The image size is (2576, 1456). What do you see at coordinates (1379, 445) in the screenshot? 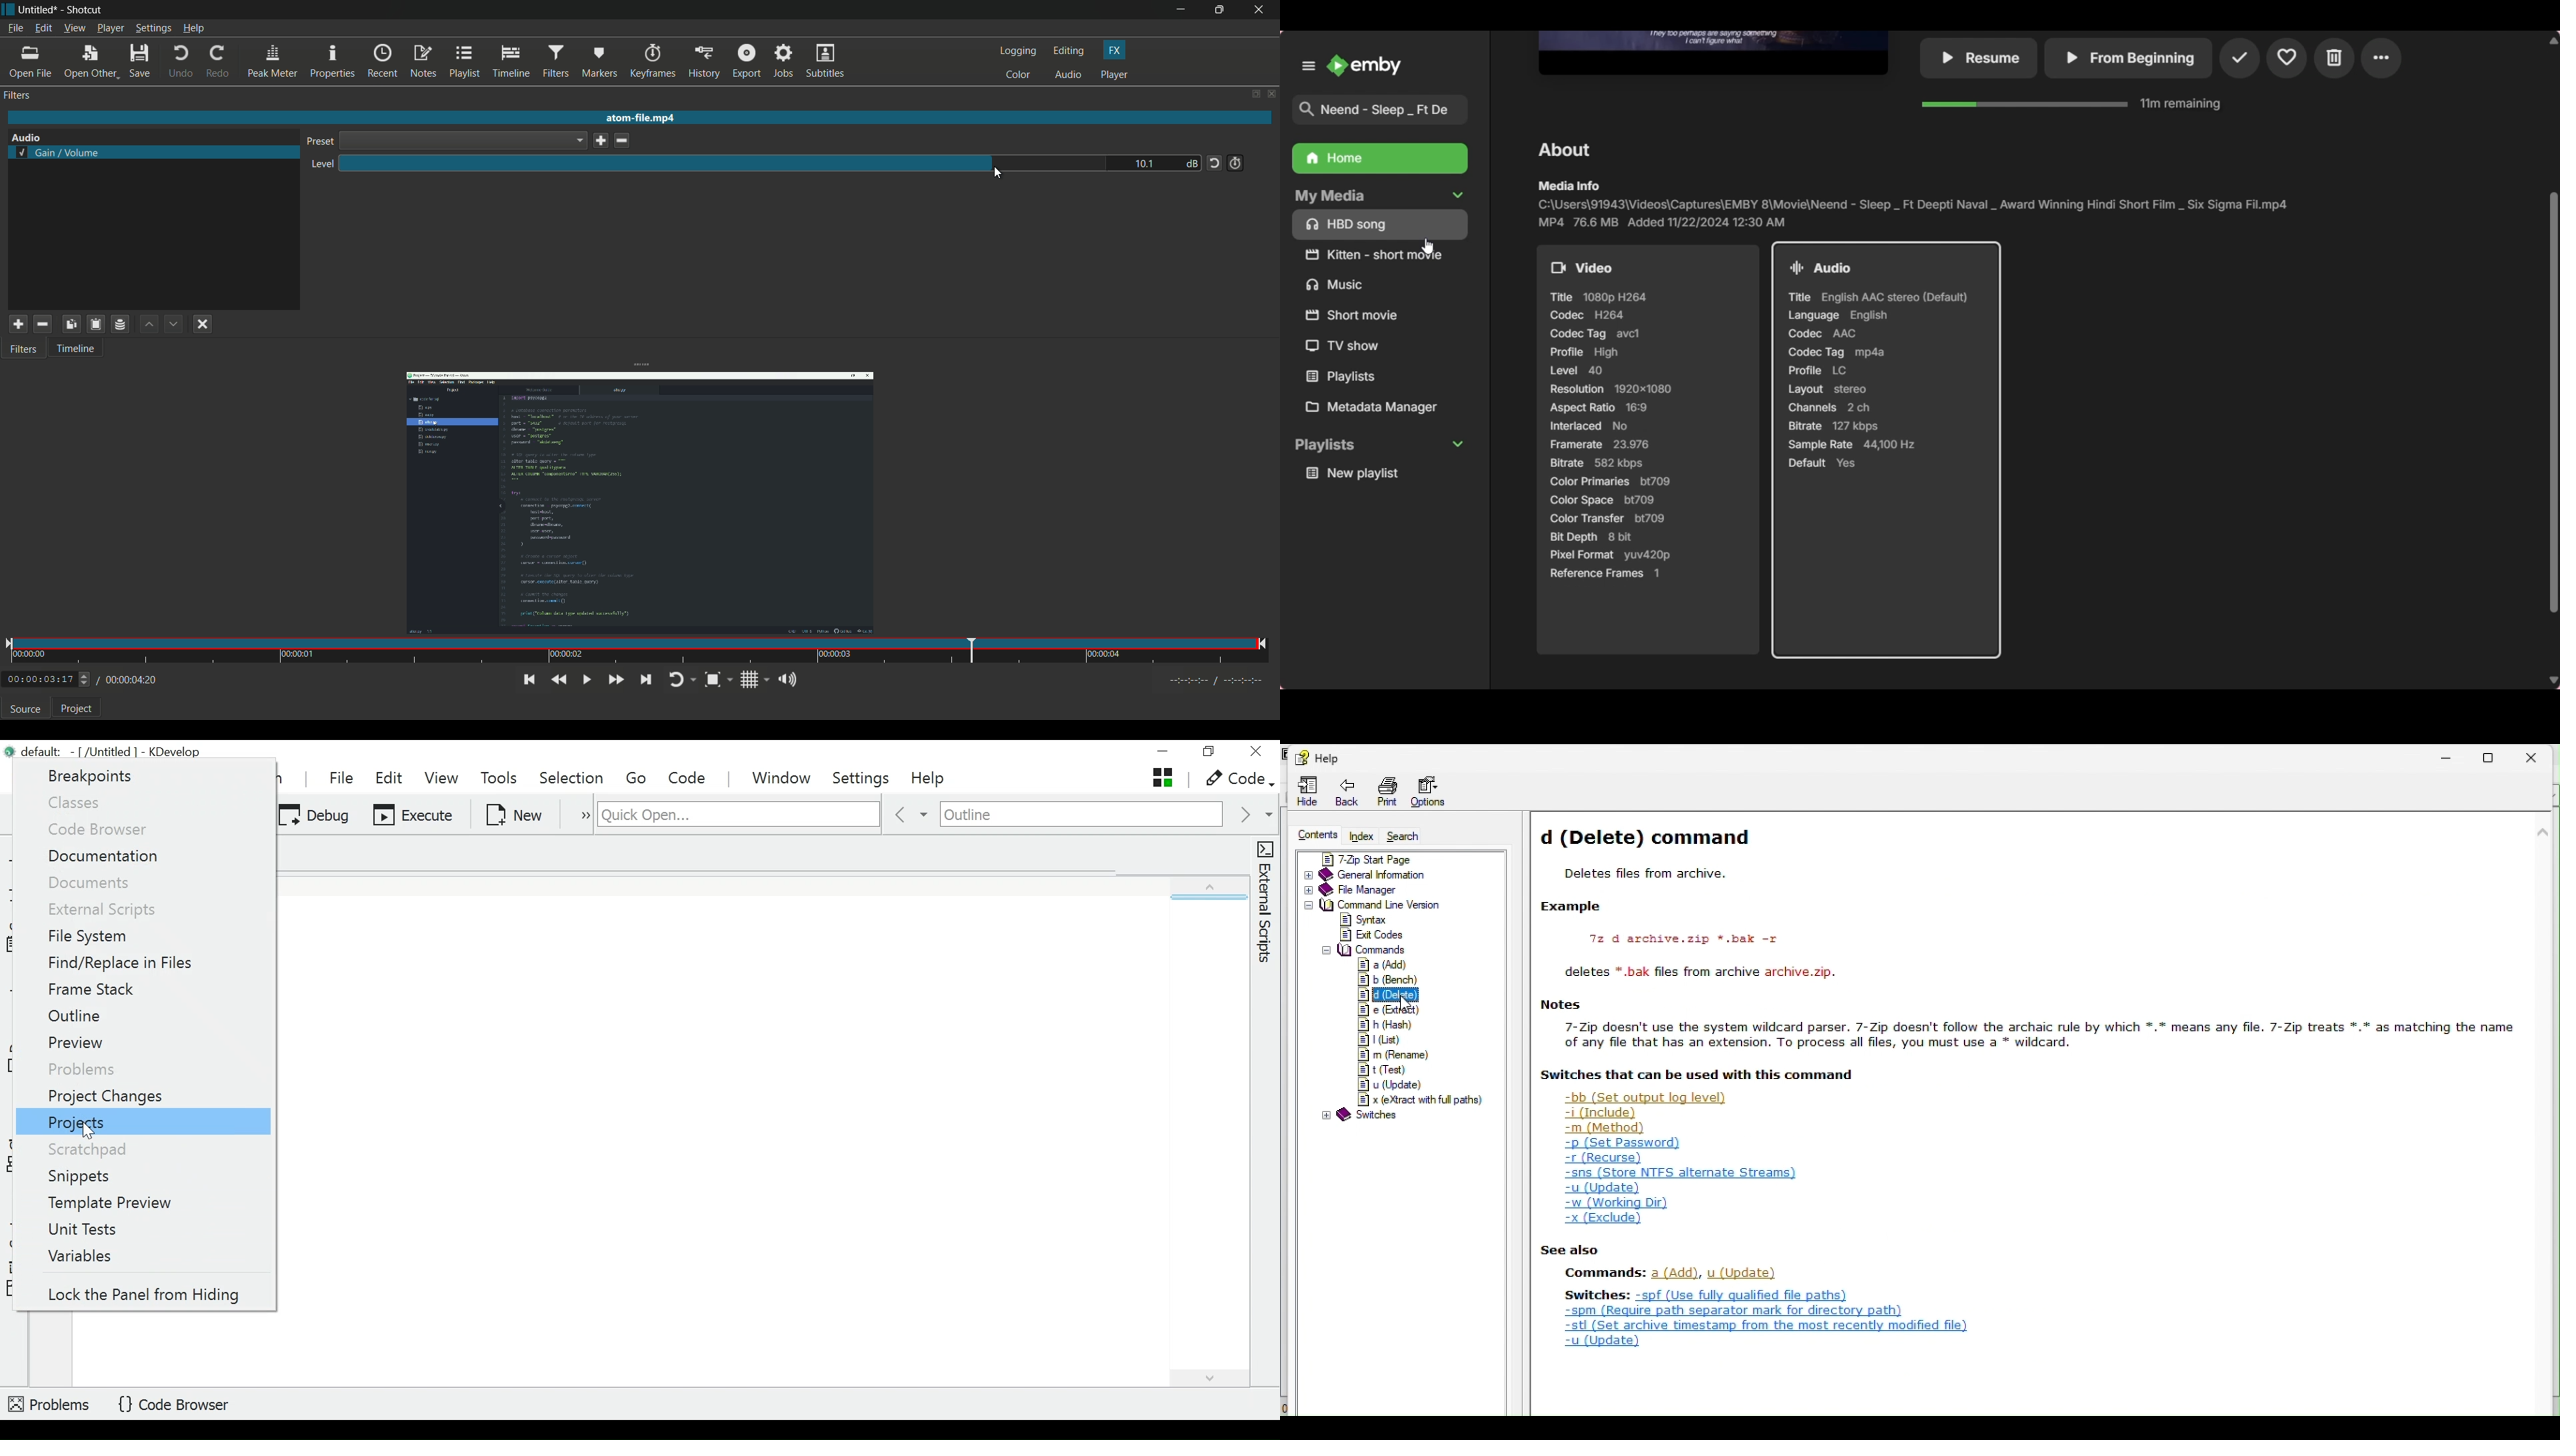
I see `Collapse playlists` at bounding box center [1379, 445].